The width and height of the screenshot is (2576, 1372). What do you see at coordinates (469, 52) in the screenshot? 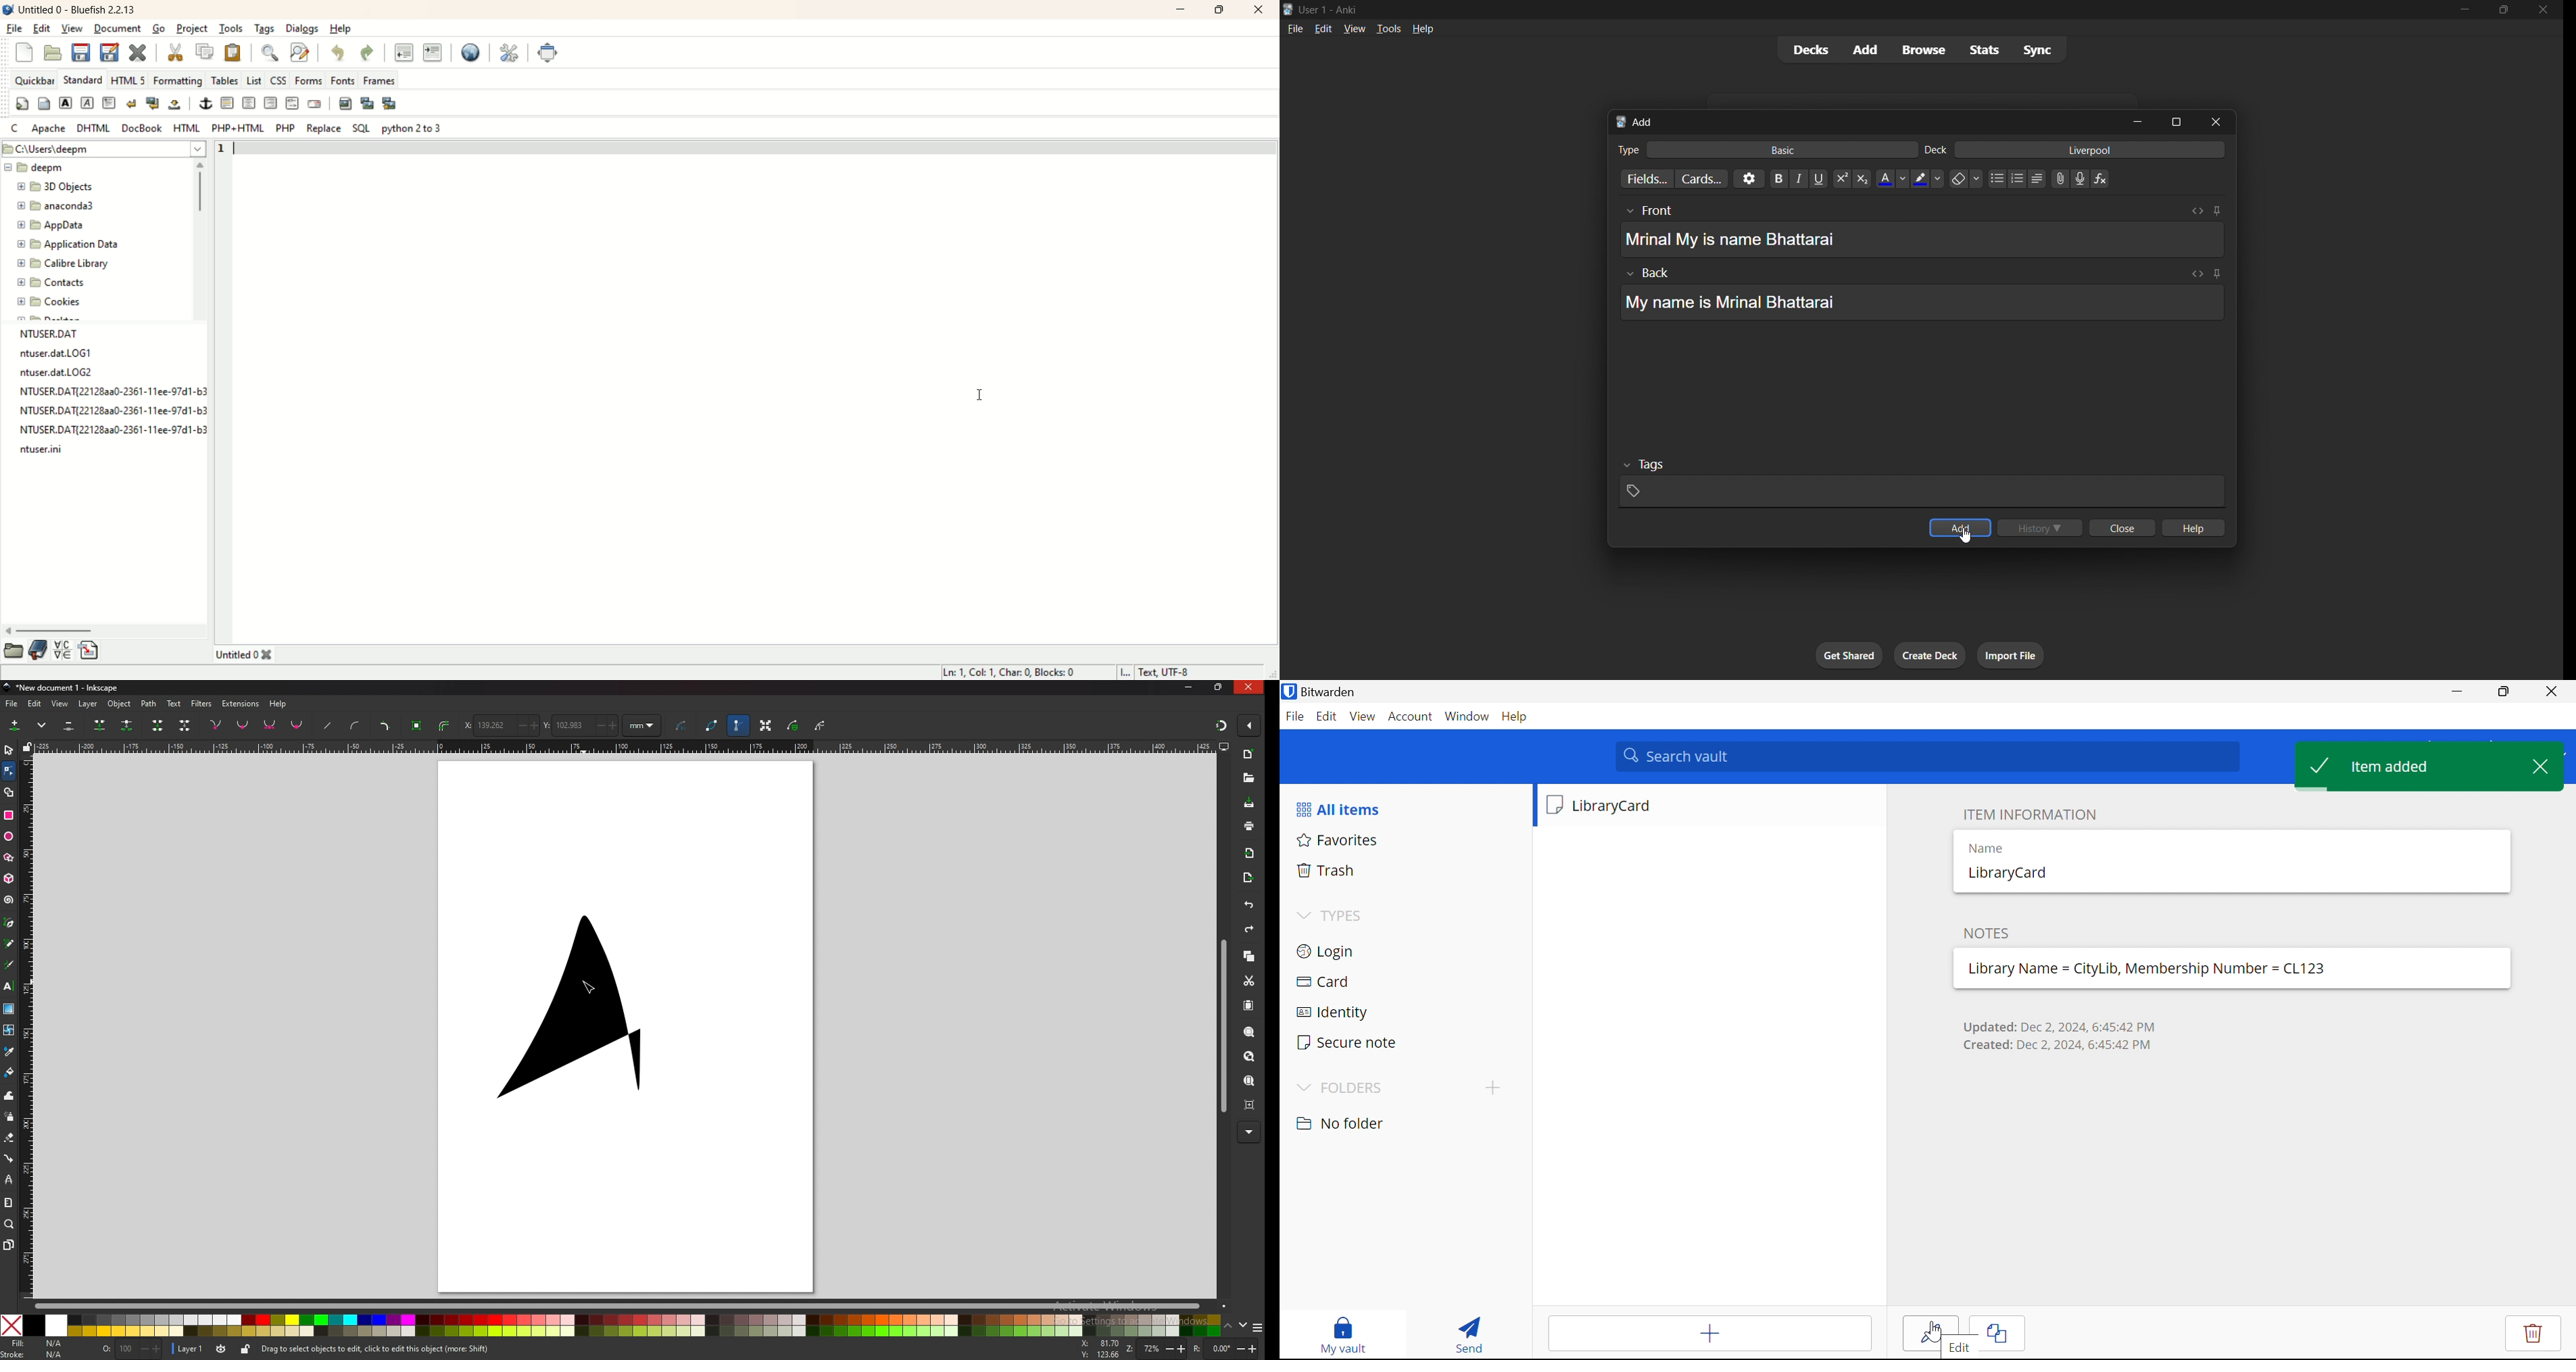
I see `preview in browser` at bounding box center [469, 52].